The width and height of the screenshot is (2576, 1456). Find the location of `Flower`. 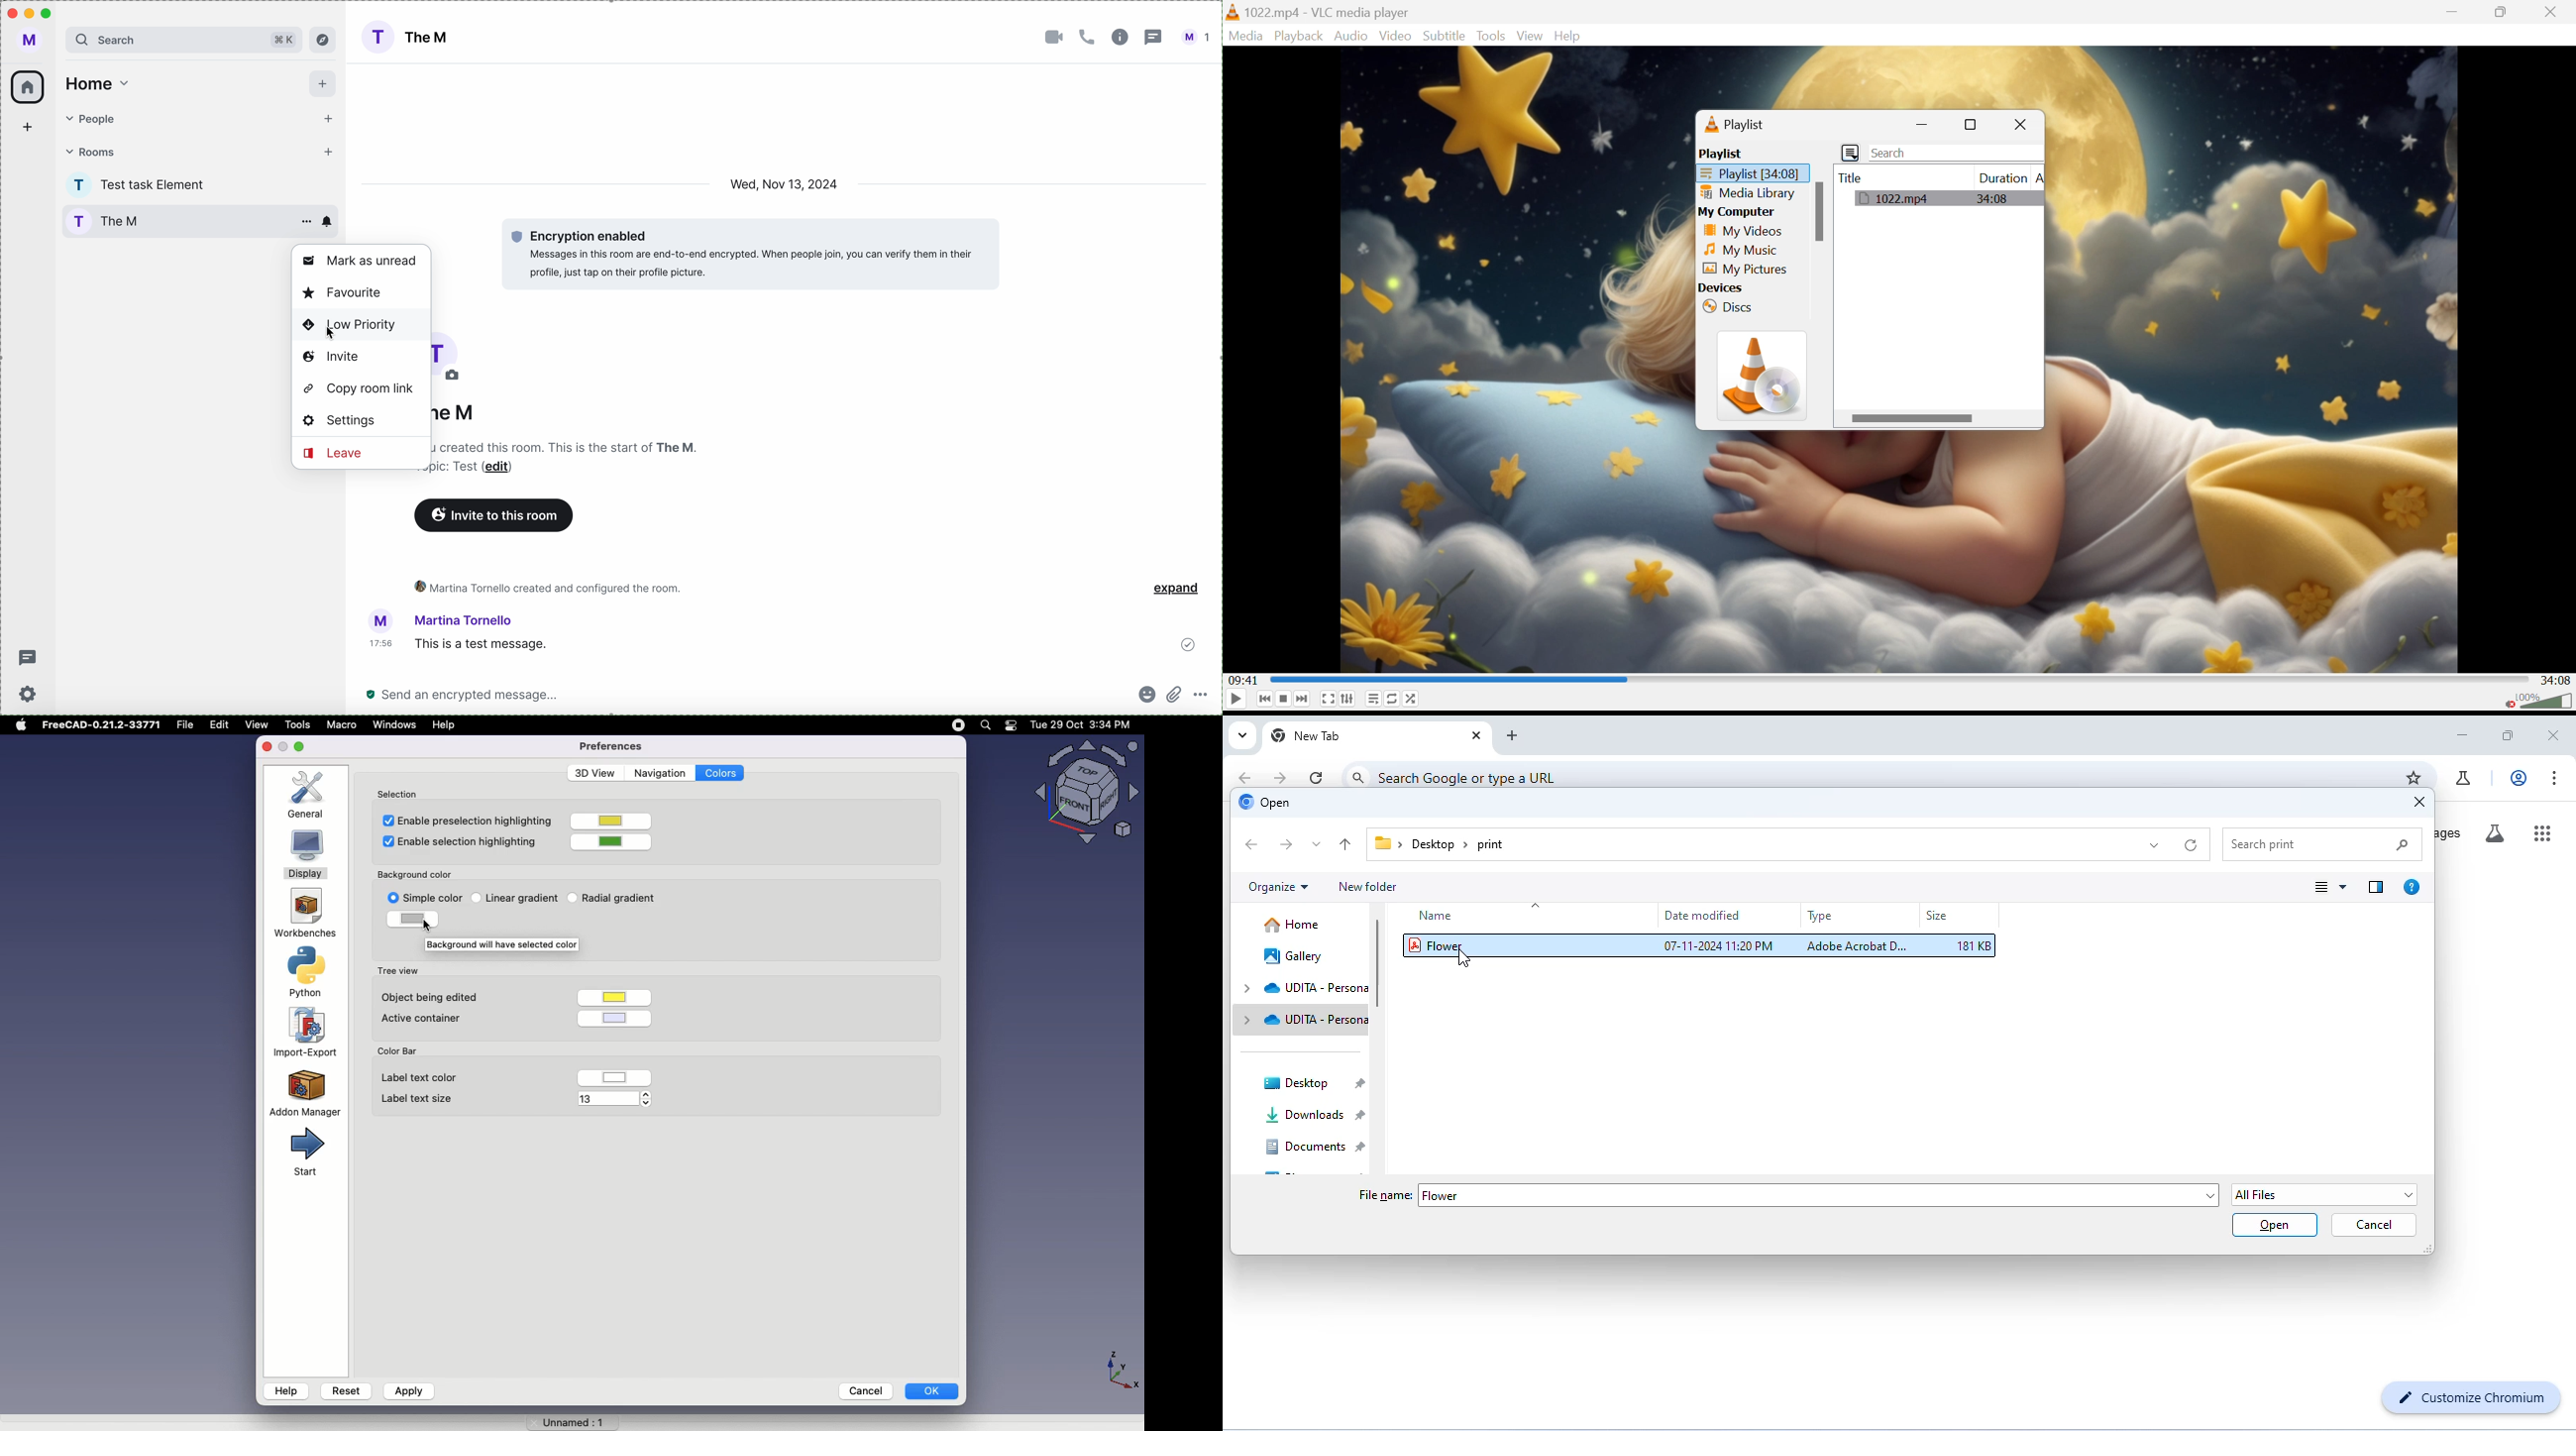

Flower is located at coordinates (1820, 1194).